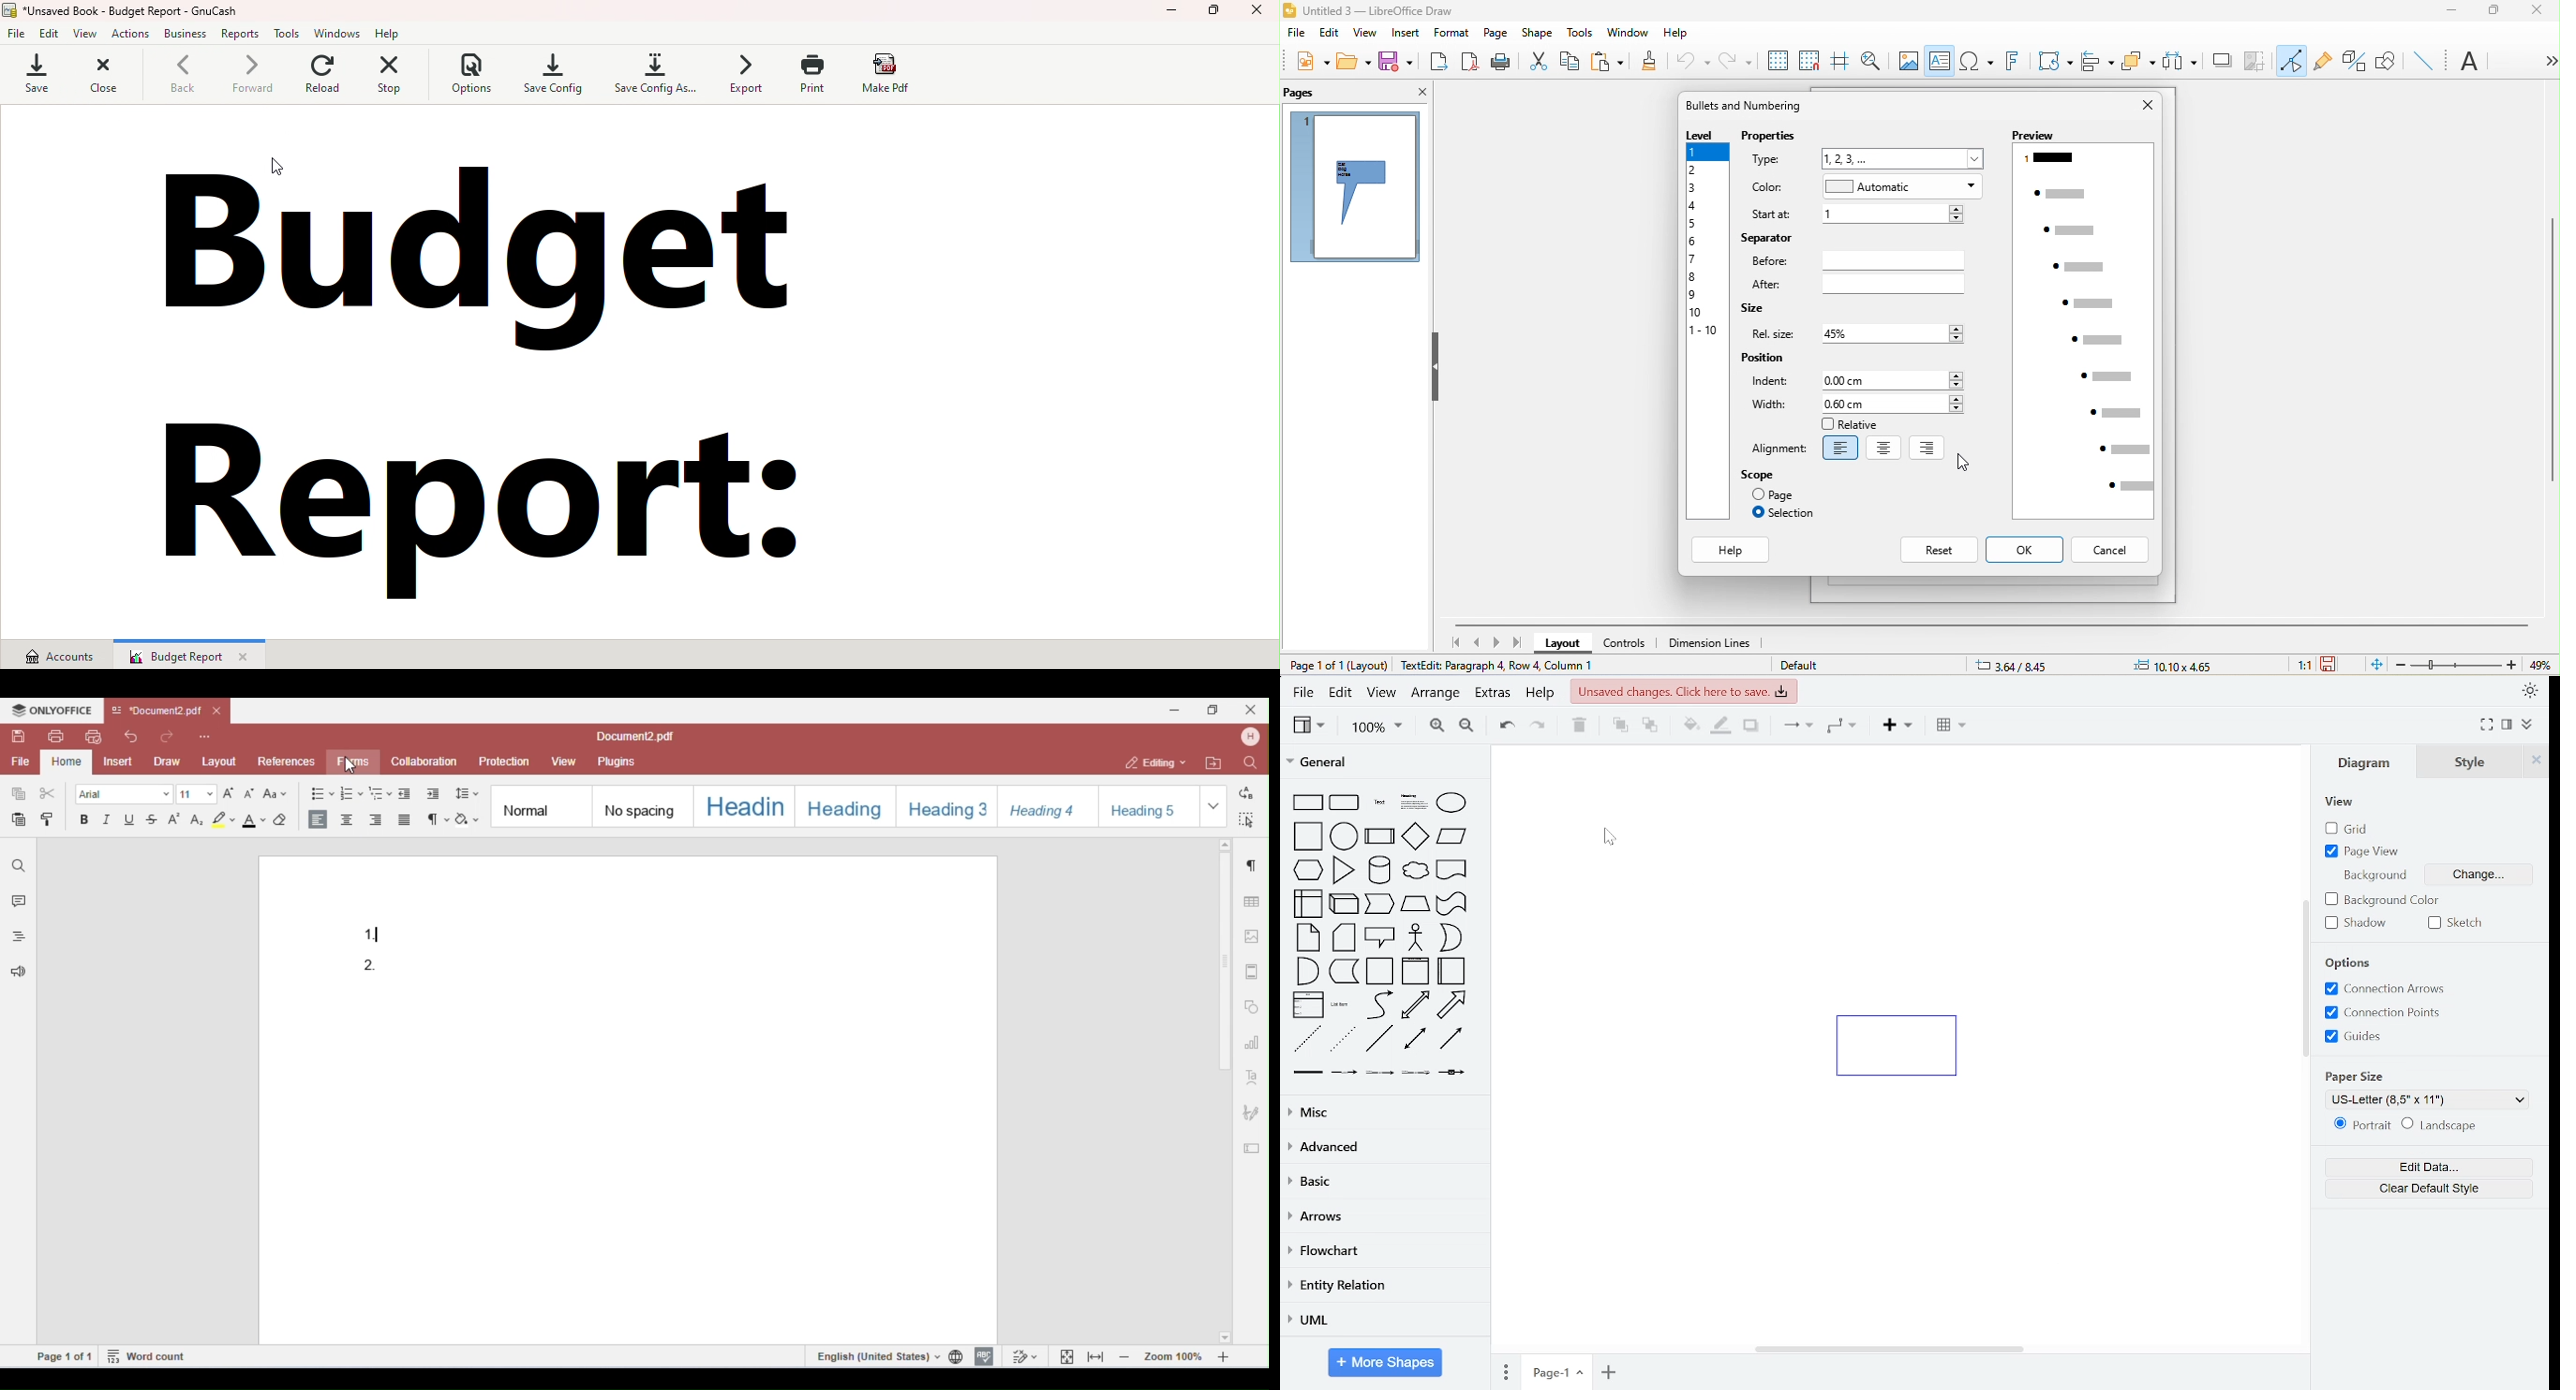 The image size is (2576, 1400). I want to click on cut, so click(1537, 61).